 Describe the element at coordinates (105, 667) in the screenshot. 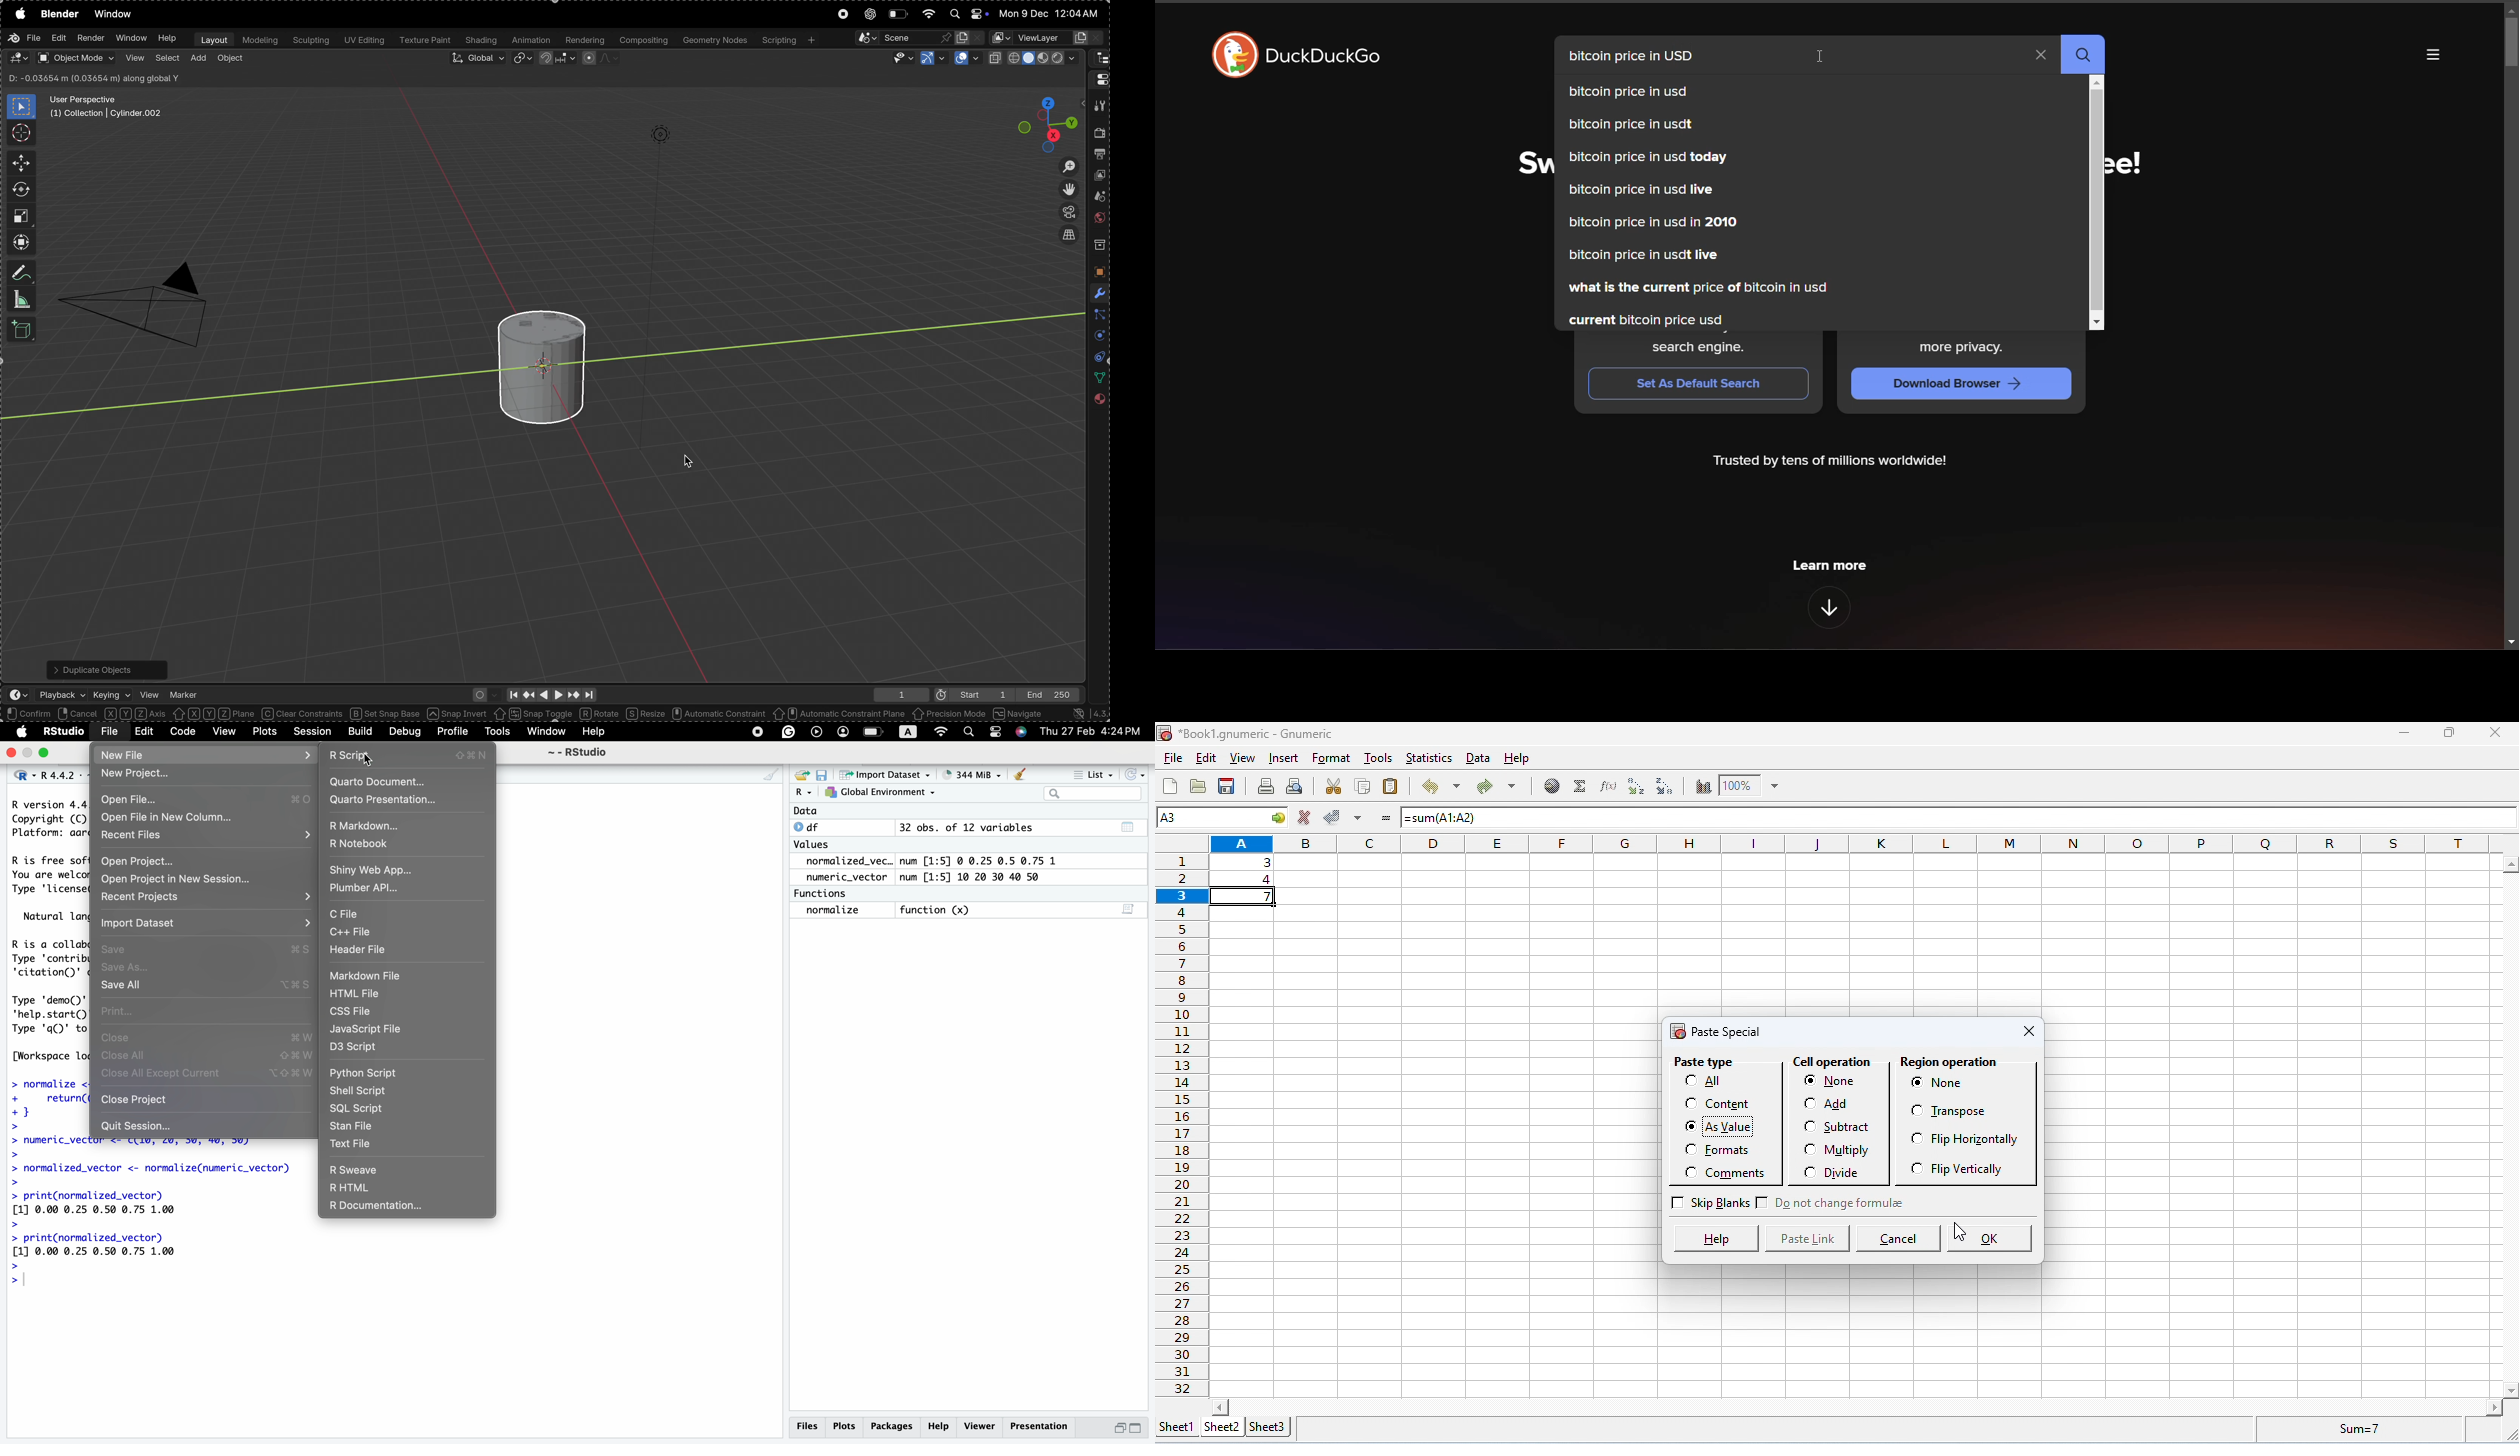

I see `Duplicate objects` at that location.